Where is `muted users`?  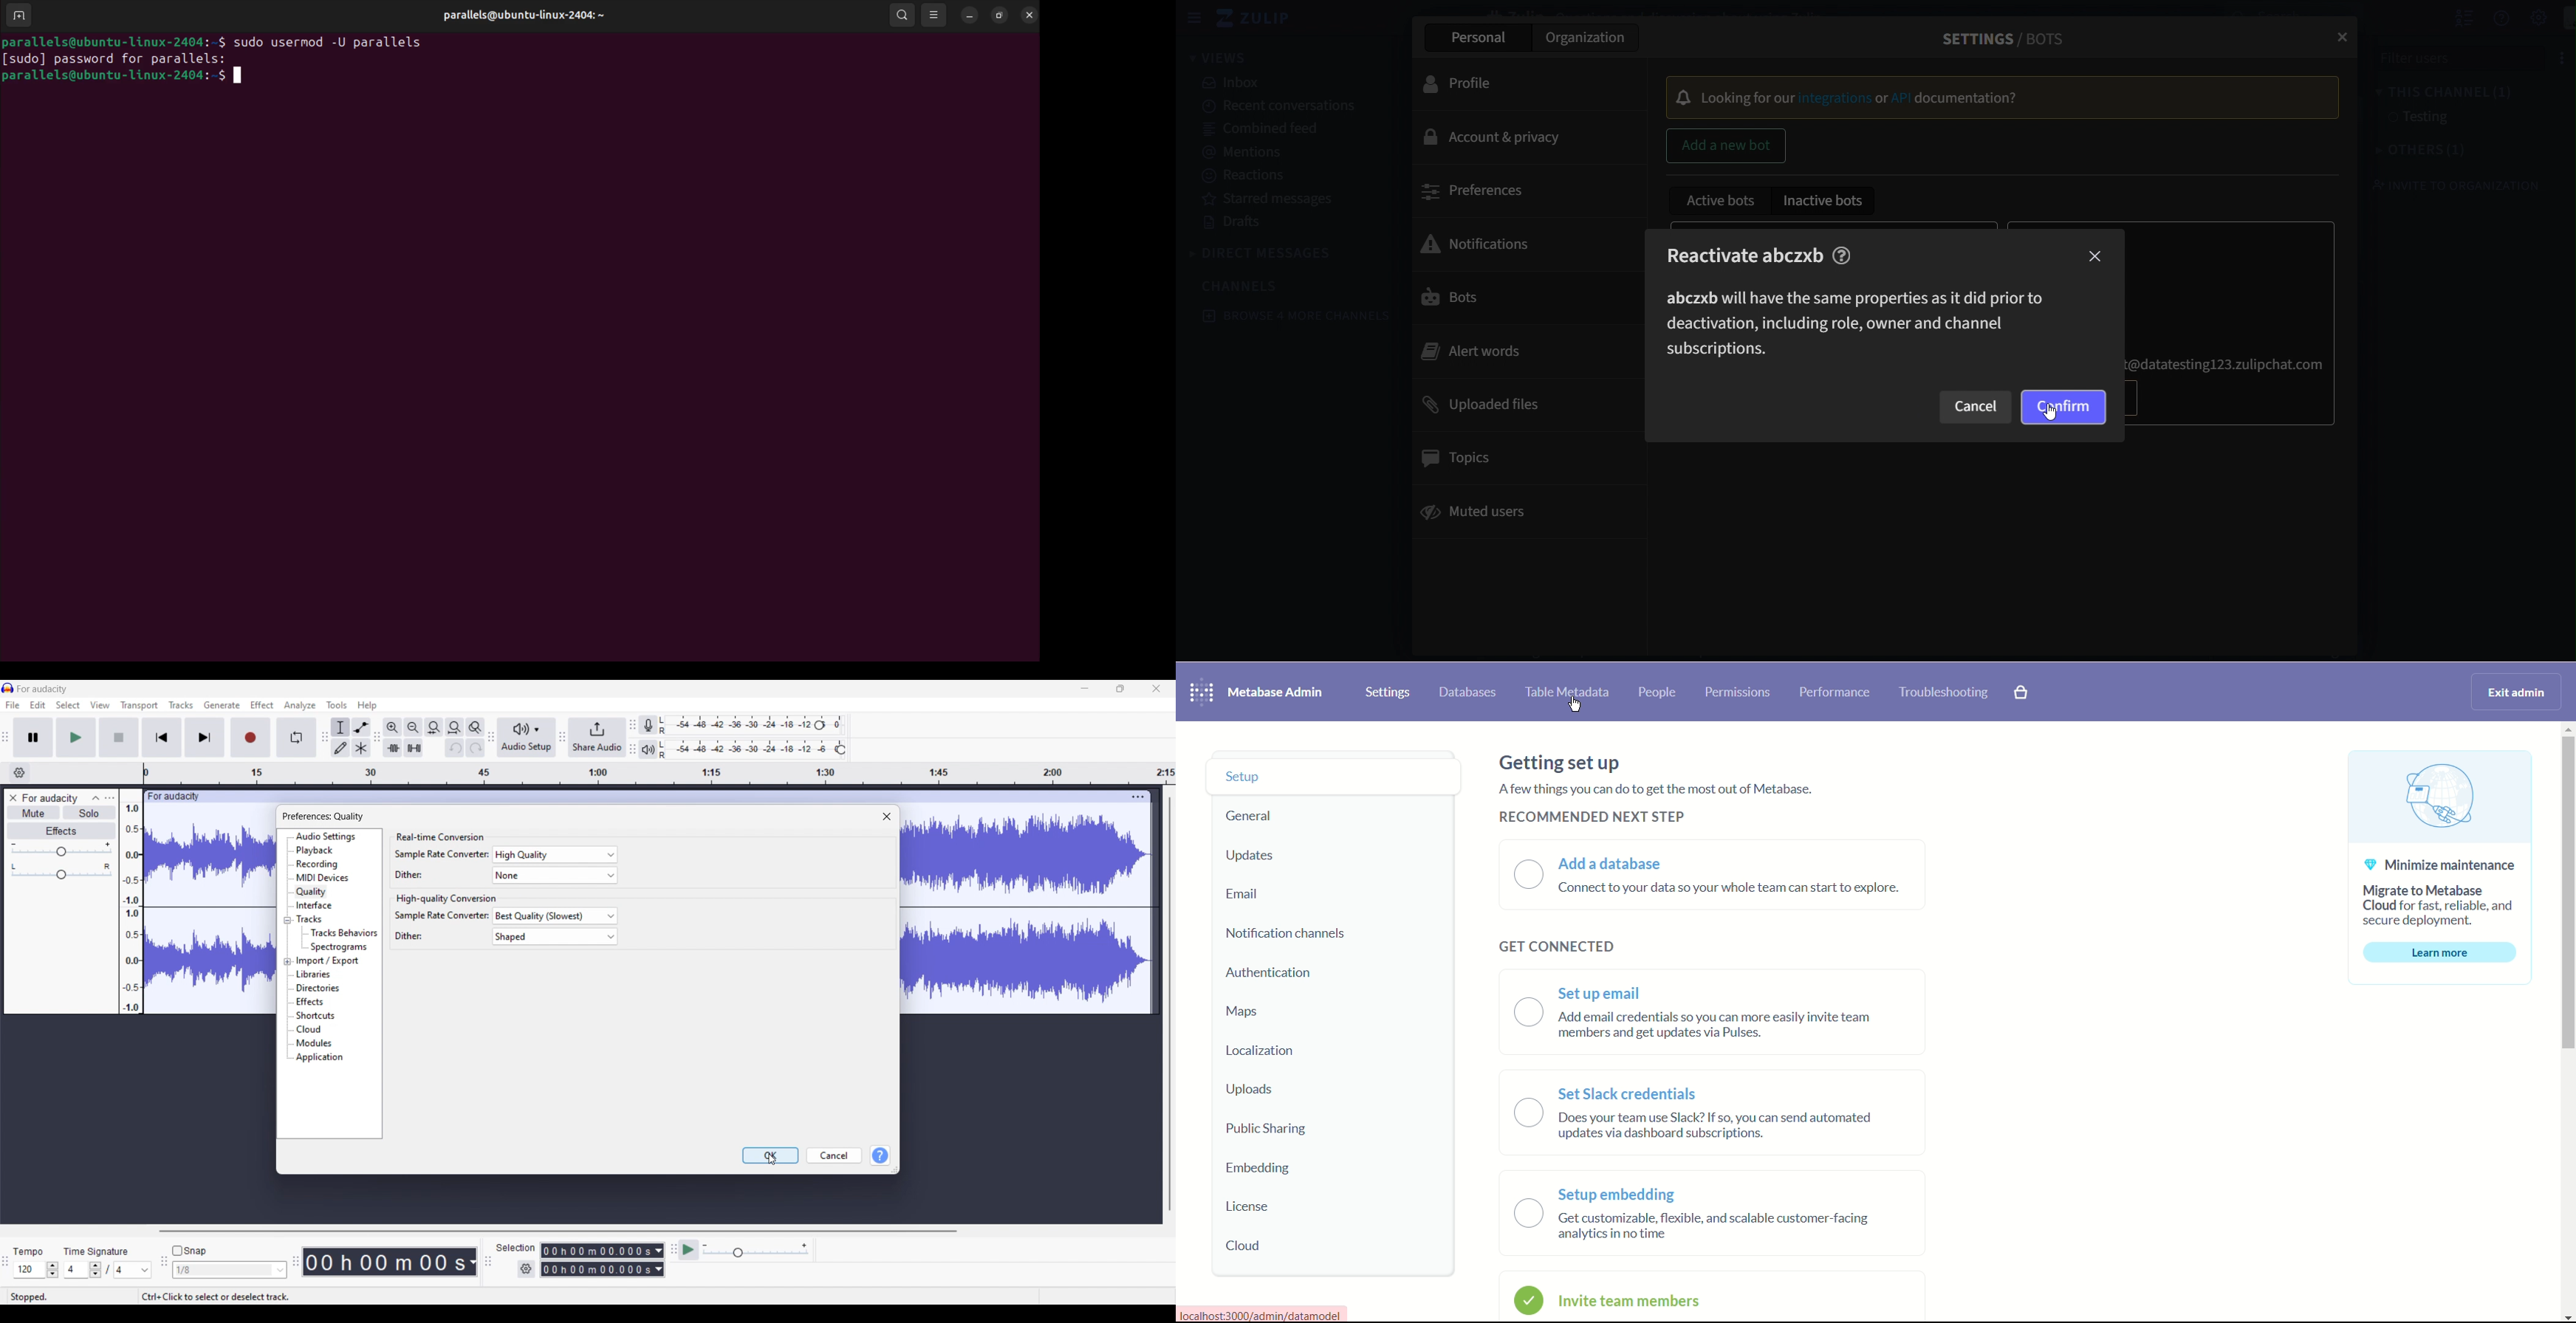
muted users is located at coordinates (1476, 514).